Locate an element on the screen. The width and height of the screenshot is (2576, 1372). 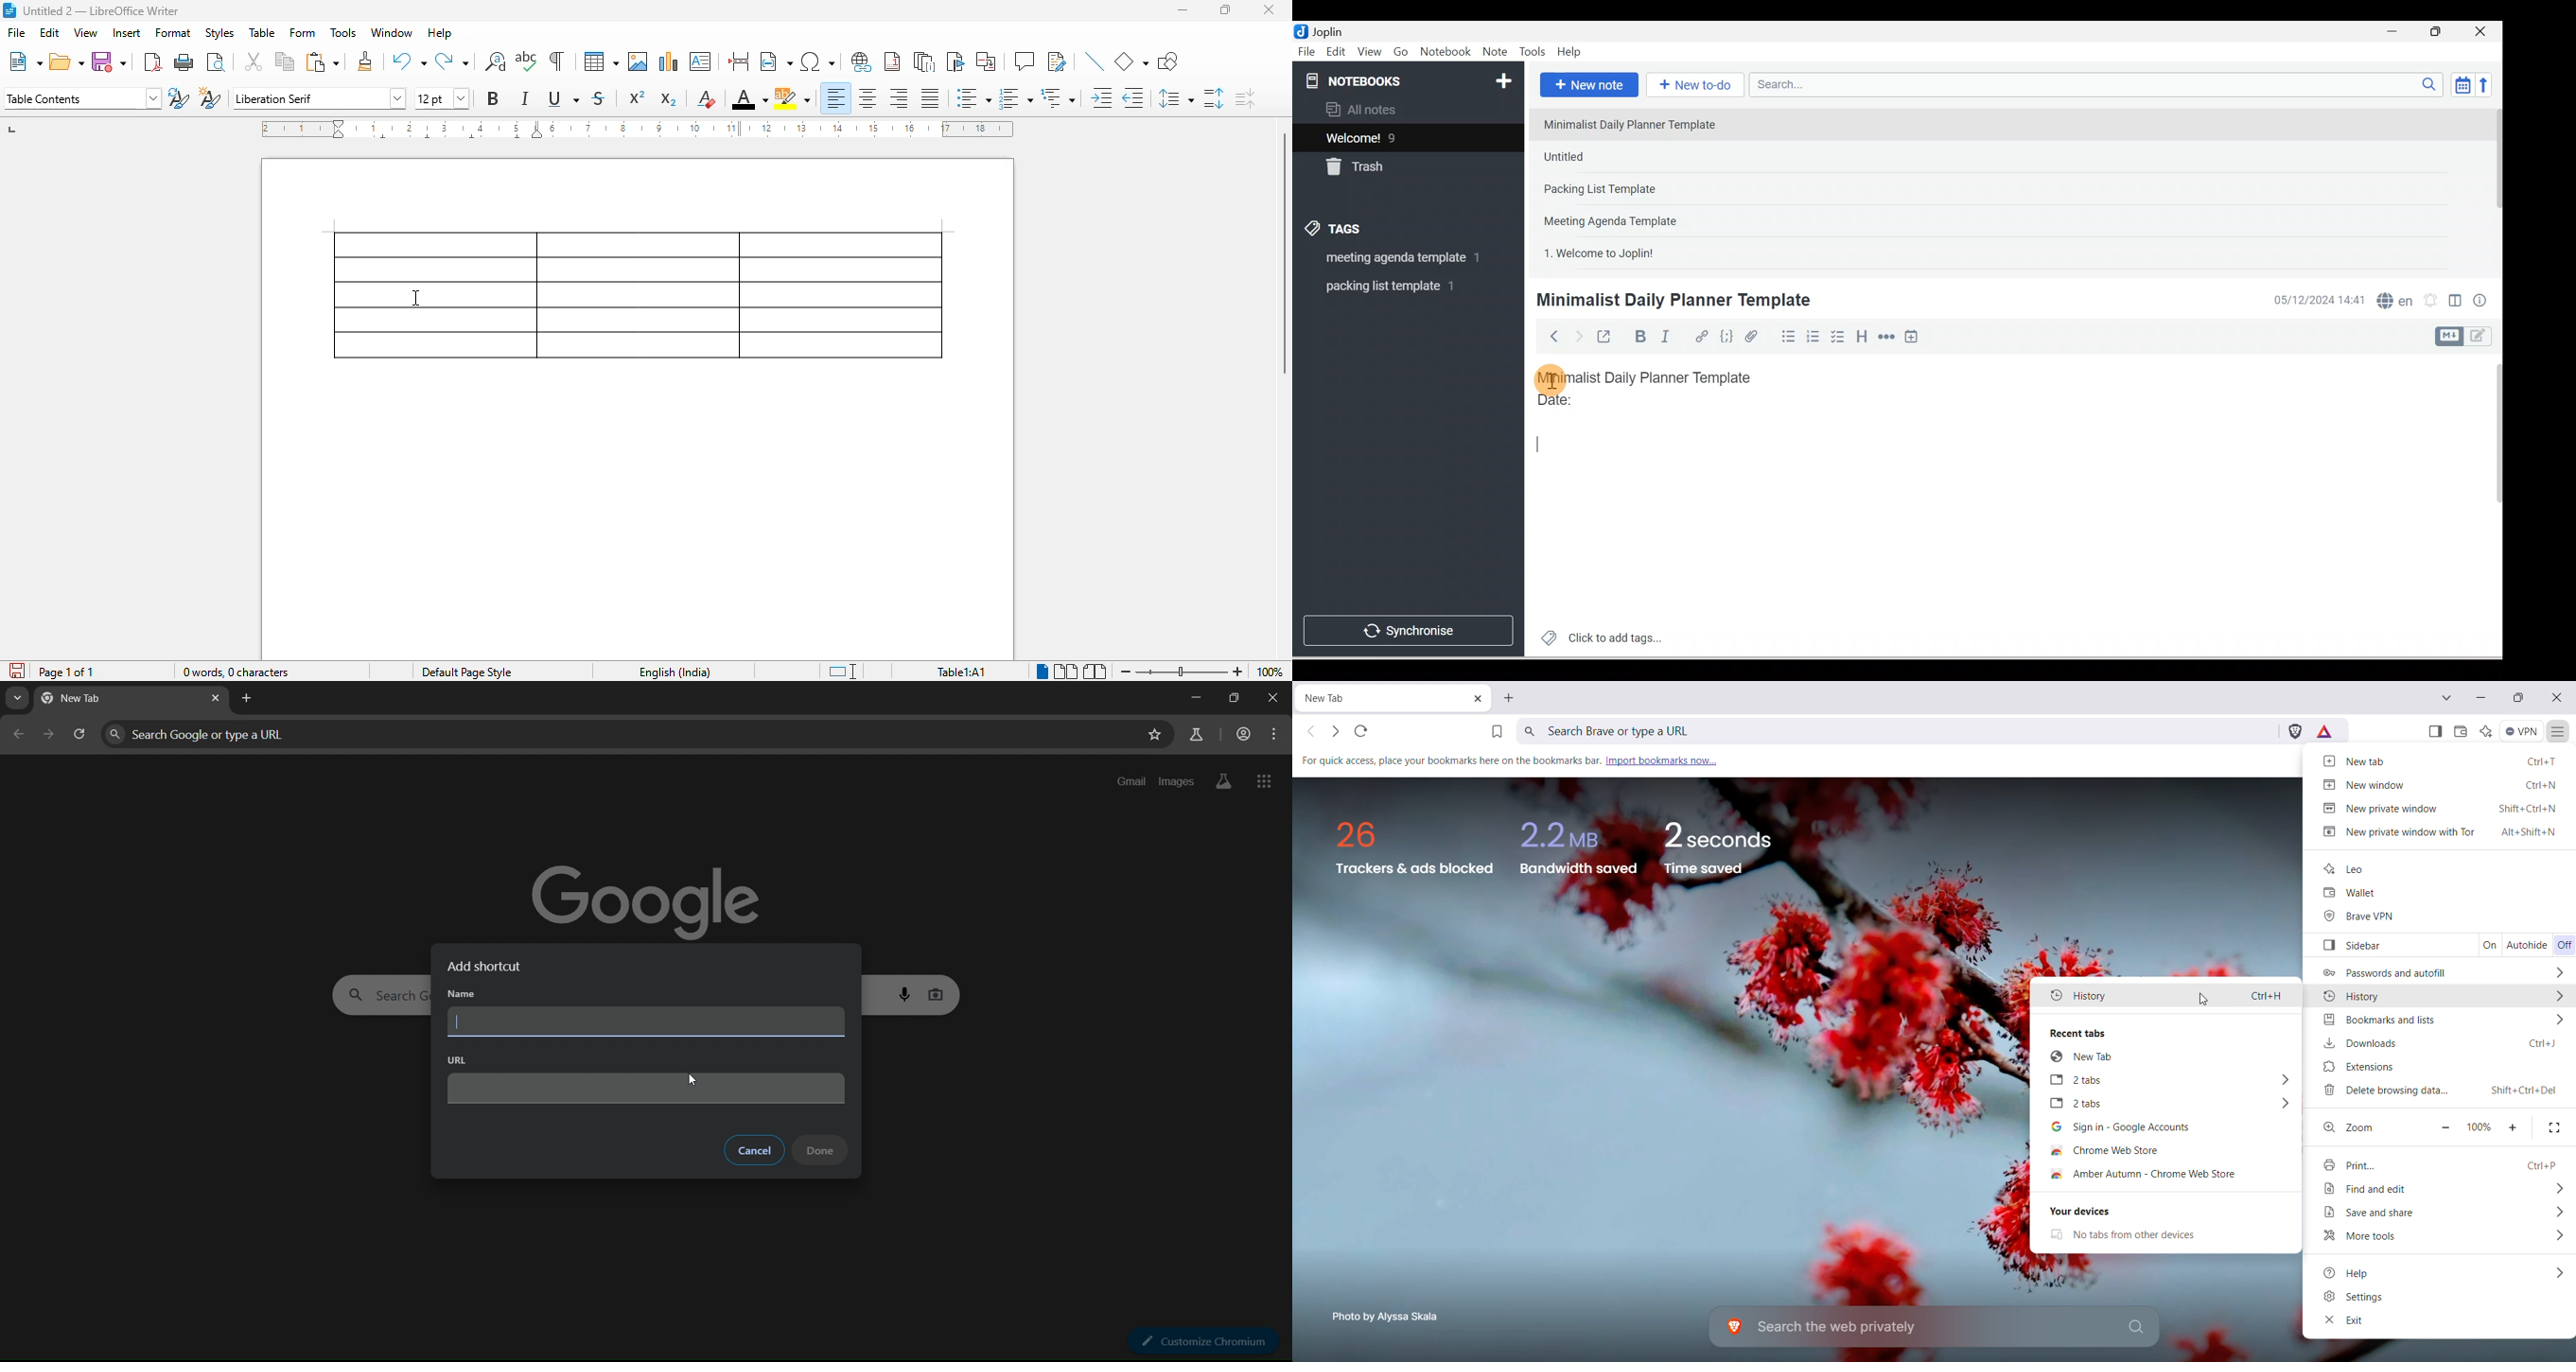
insert footnote is located at coordinates (892, 61).